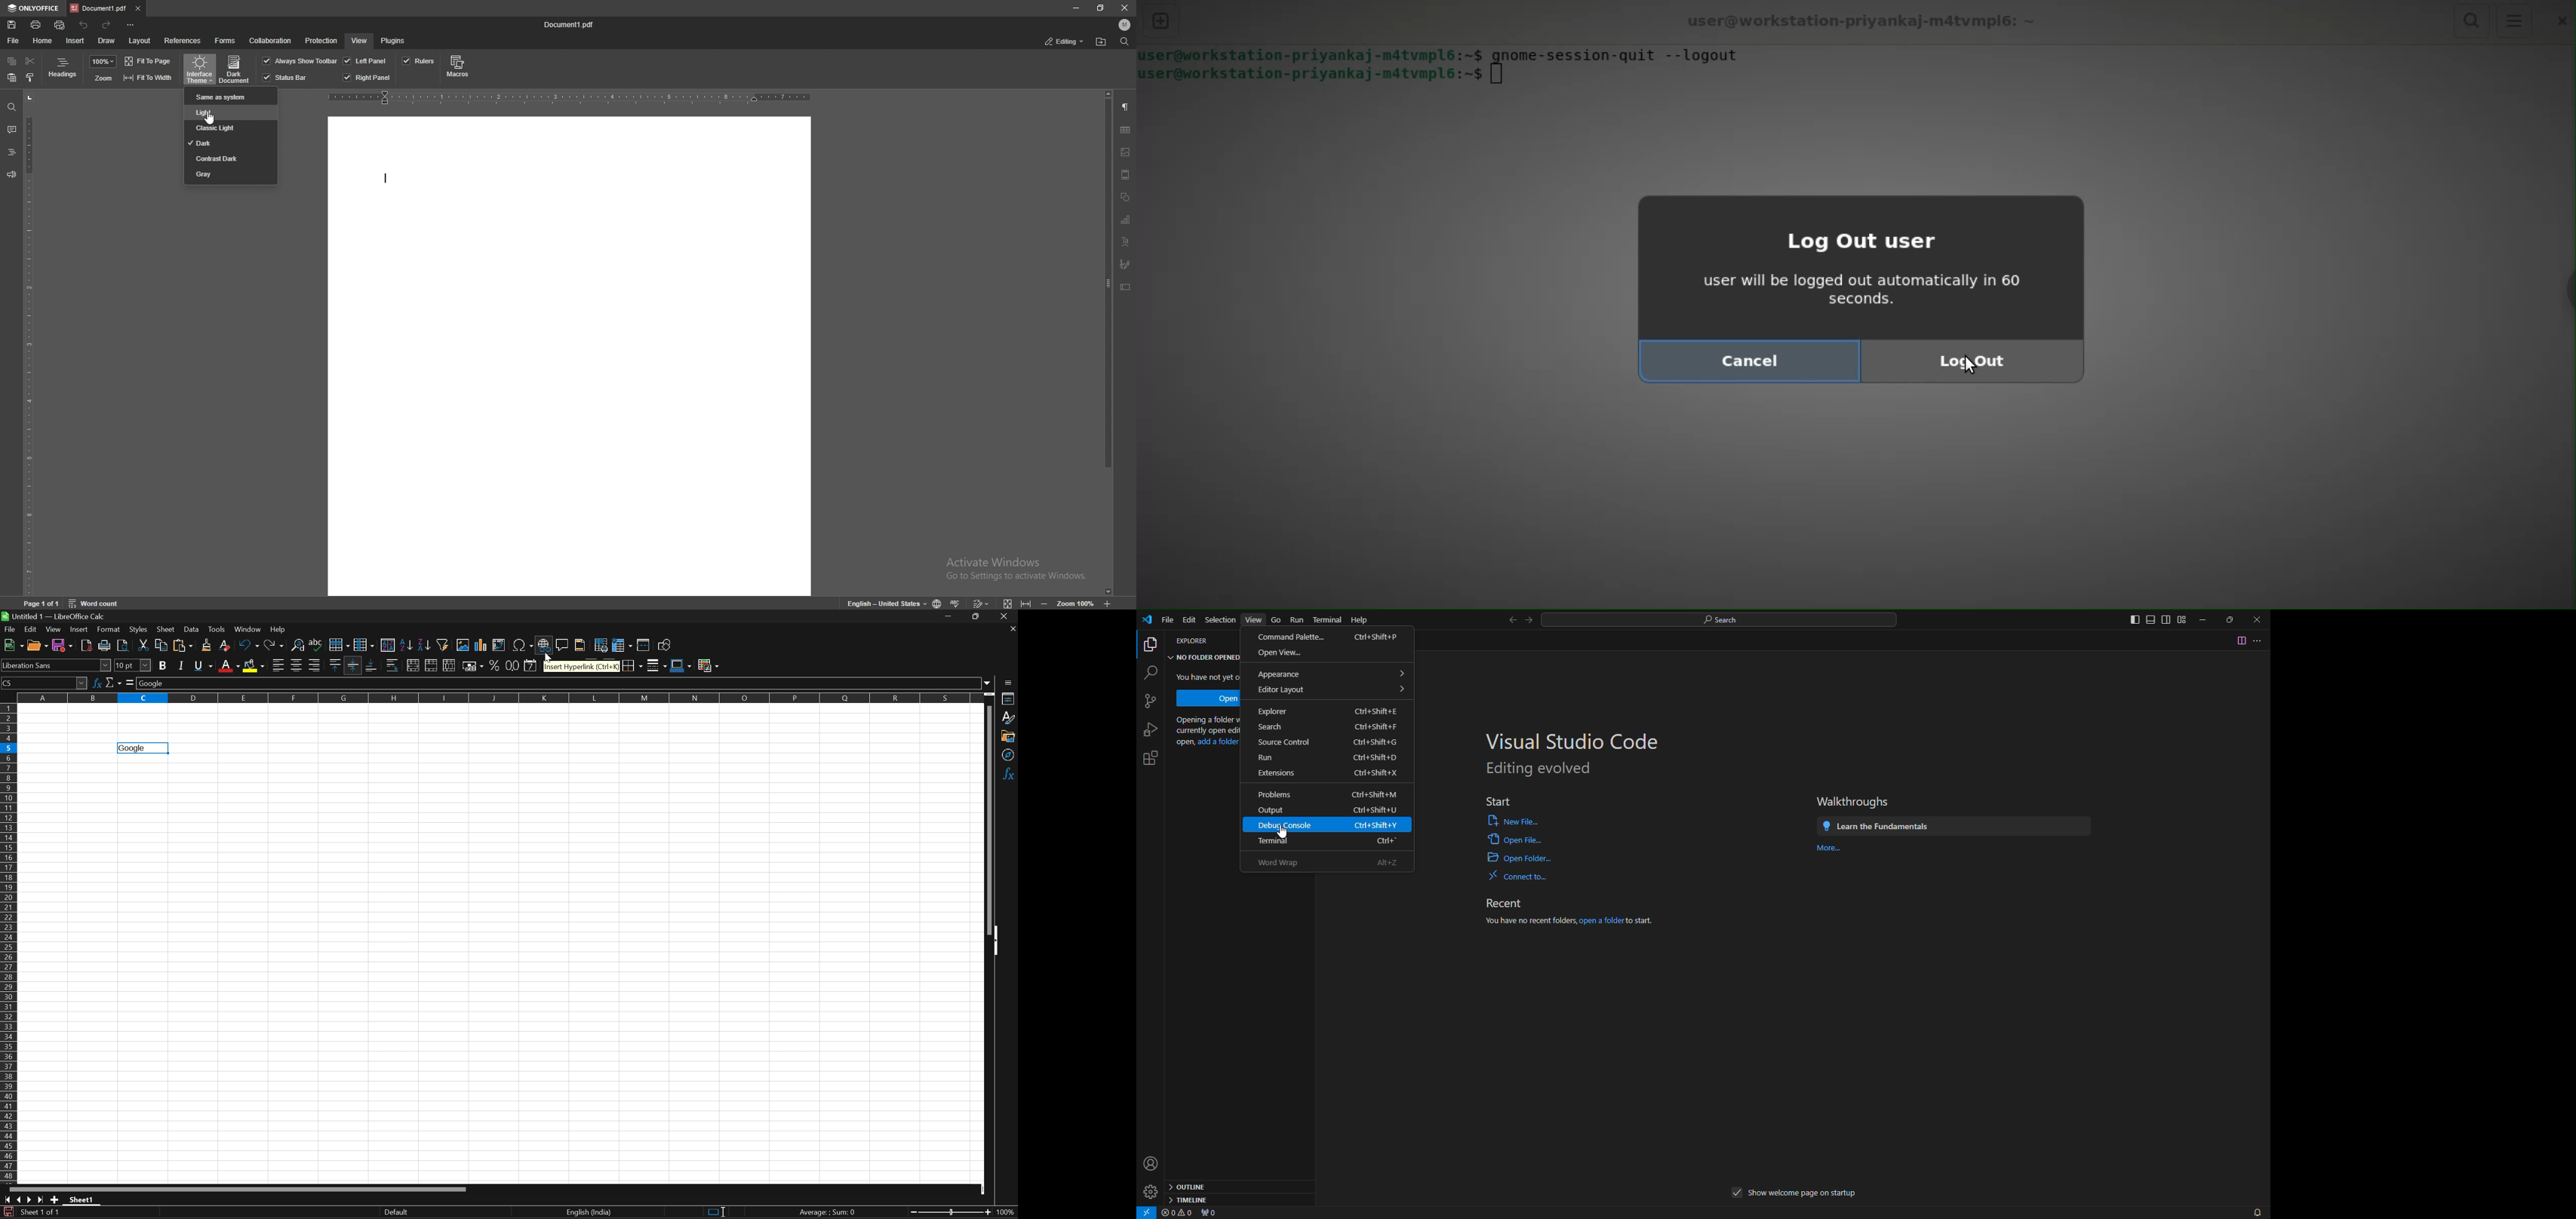  Describe the element at coordinates (665, 644) in the screenshot. I see `Show draw functions` at that location.